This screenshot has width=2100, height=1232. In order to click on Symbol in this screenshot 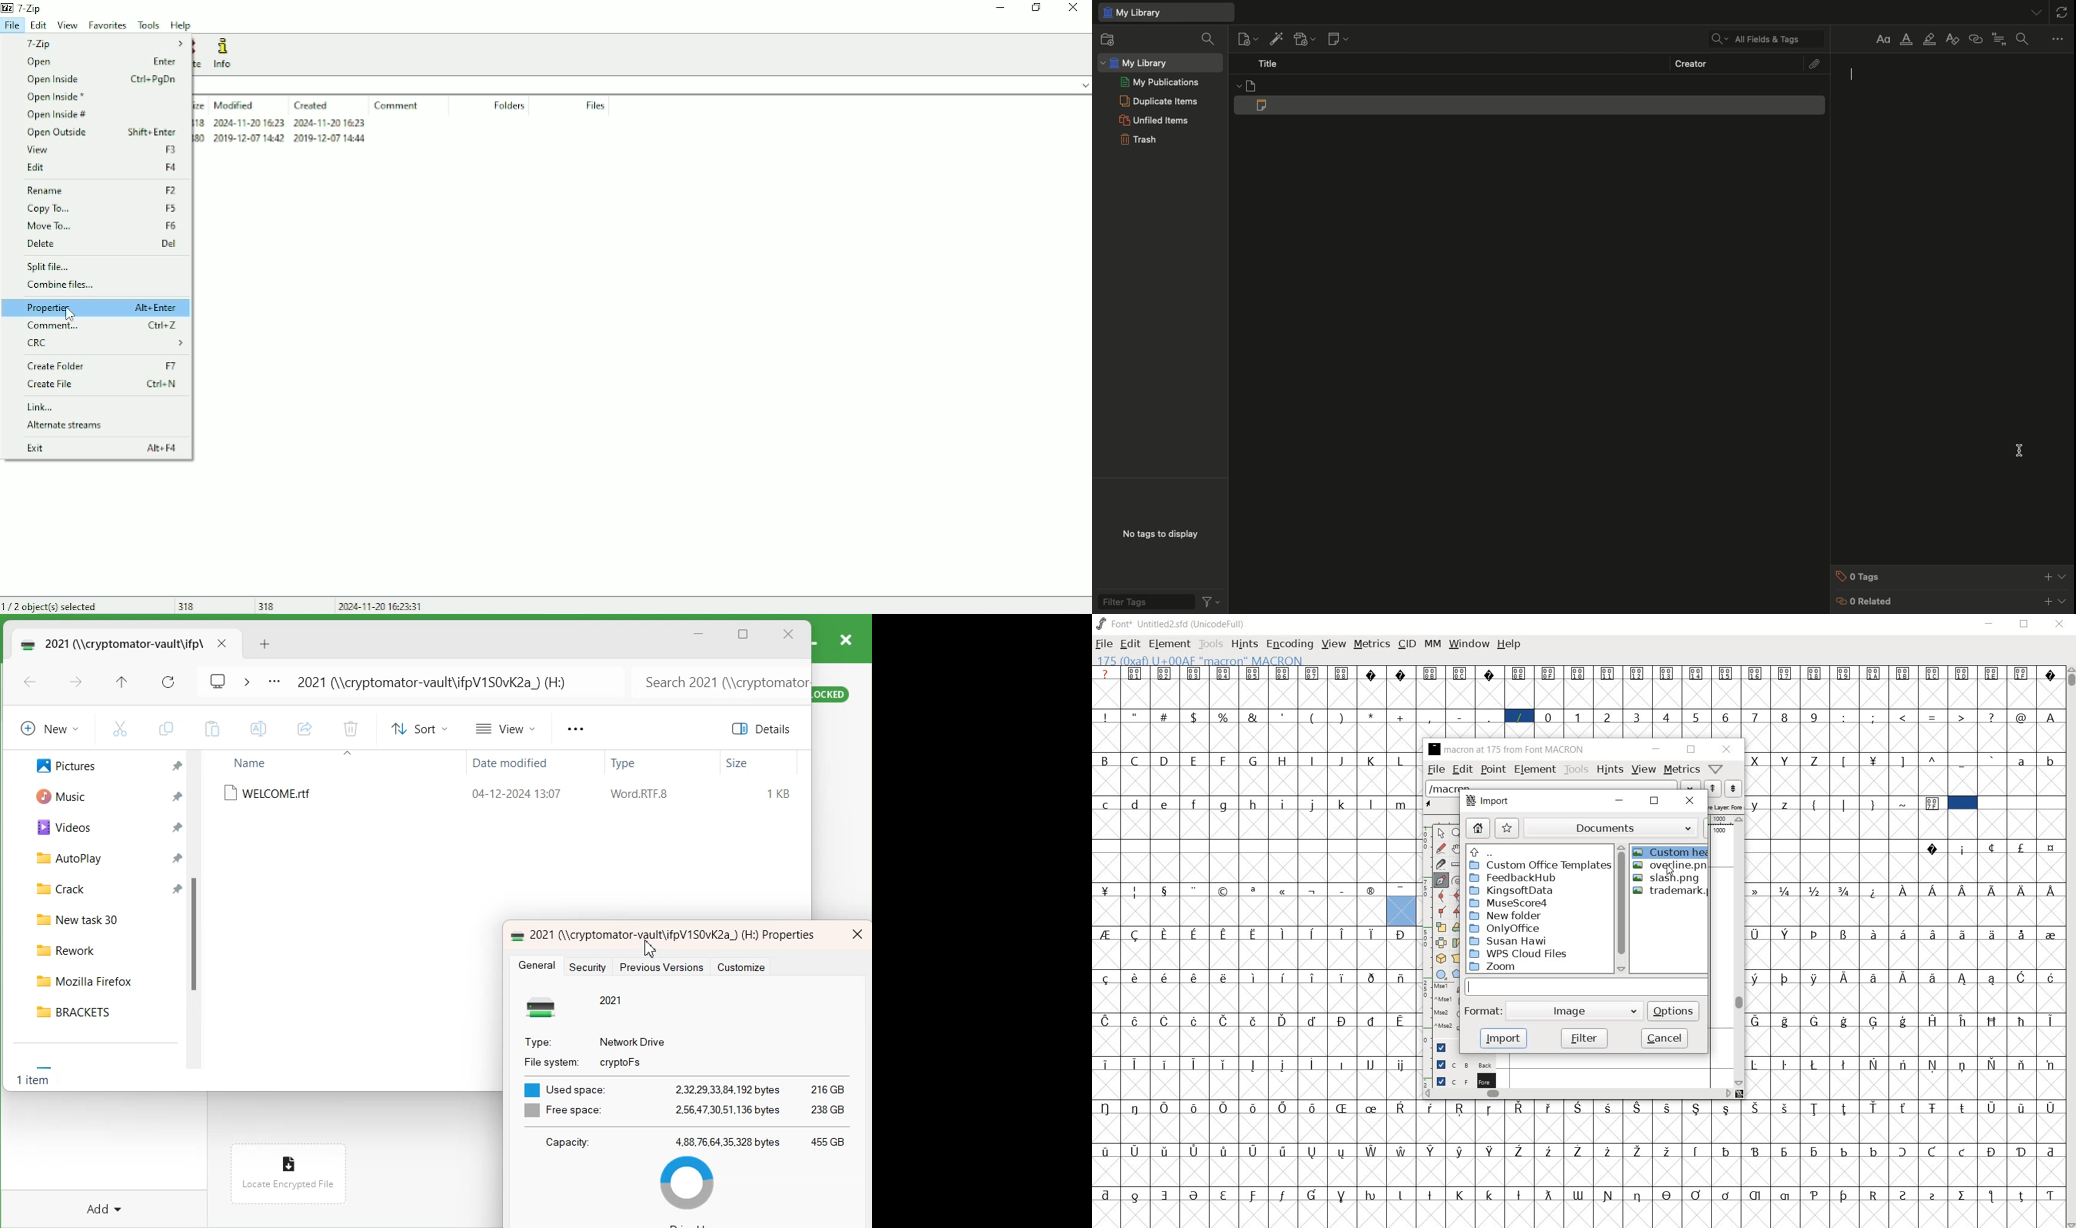, I will do `click(1371, 674)`.